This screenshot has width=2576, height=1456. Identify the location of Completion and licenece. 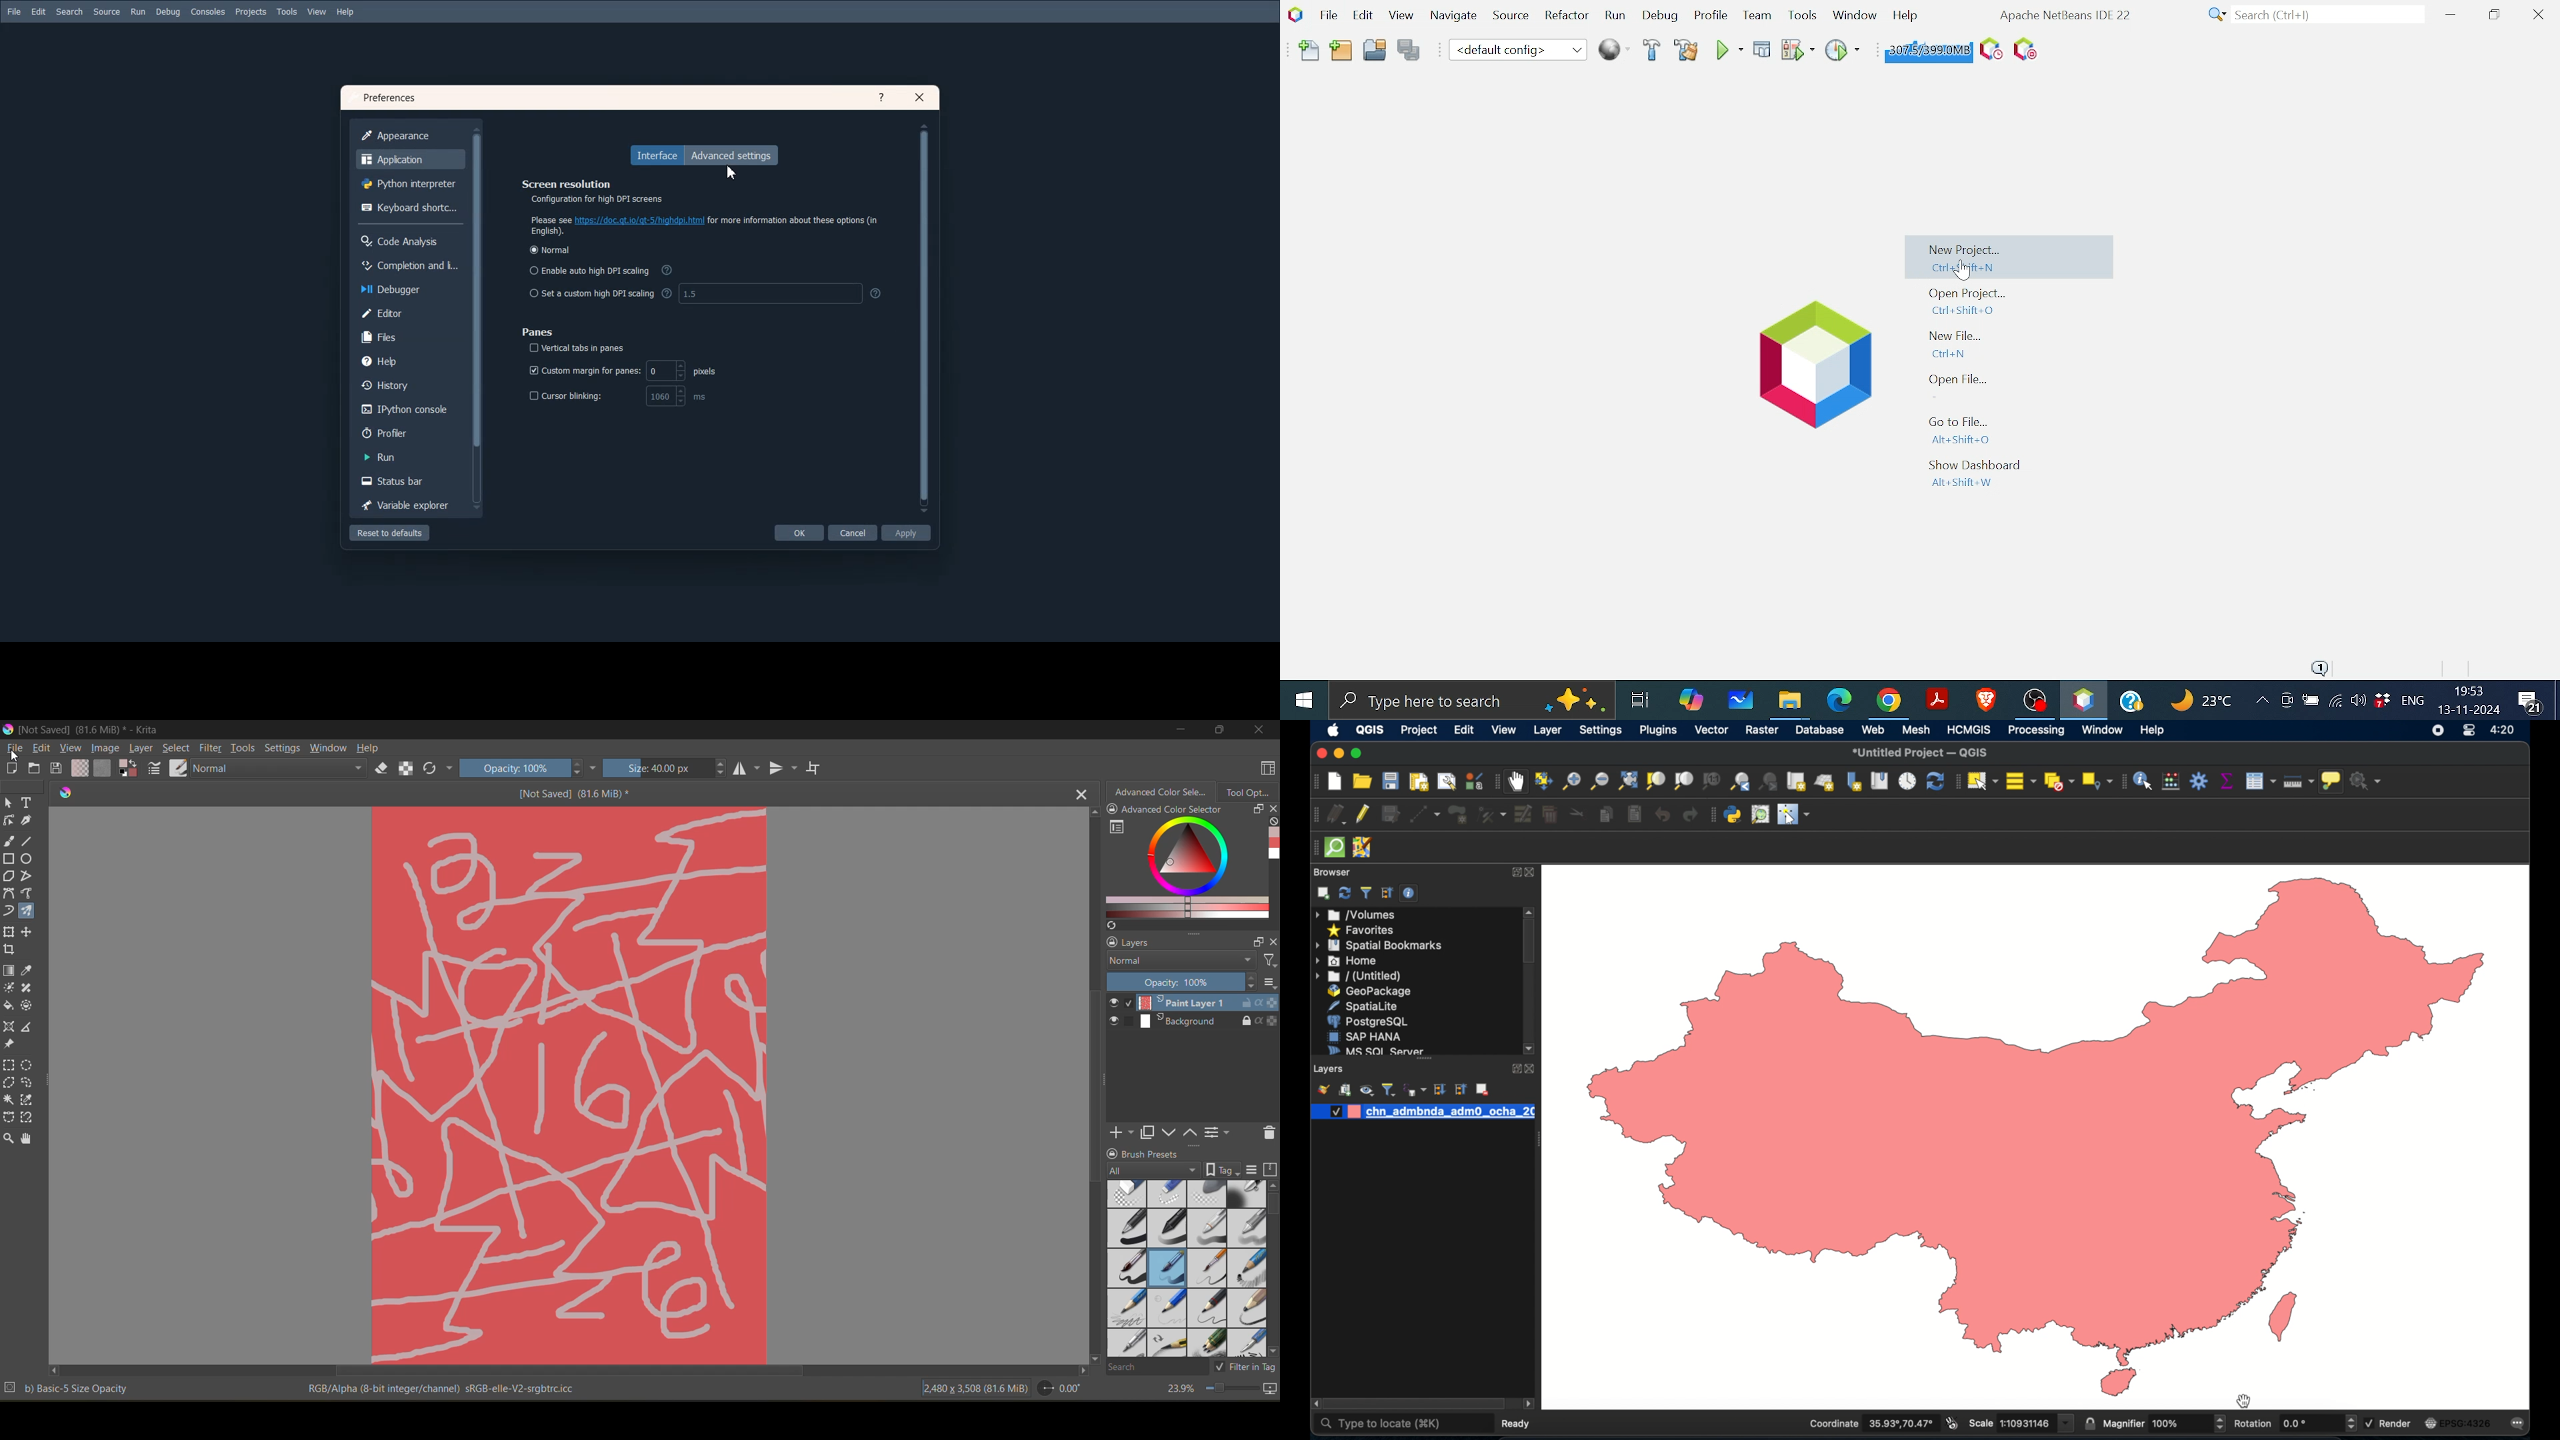
(408, 264).